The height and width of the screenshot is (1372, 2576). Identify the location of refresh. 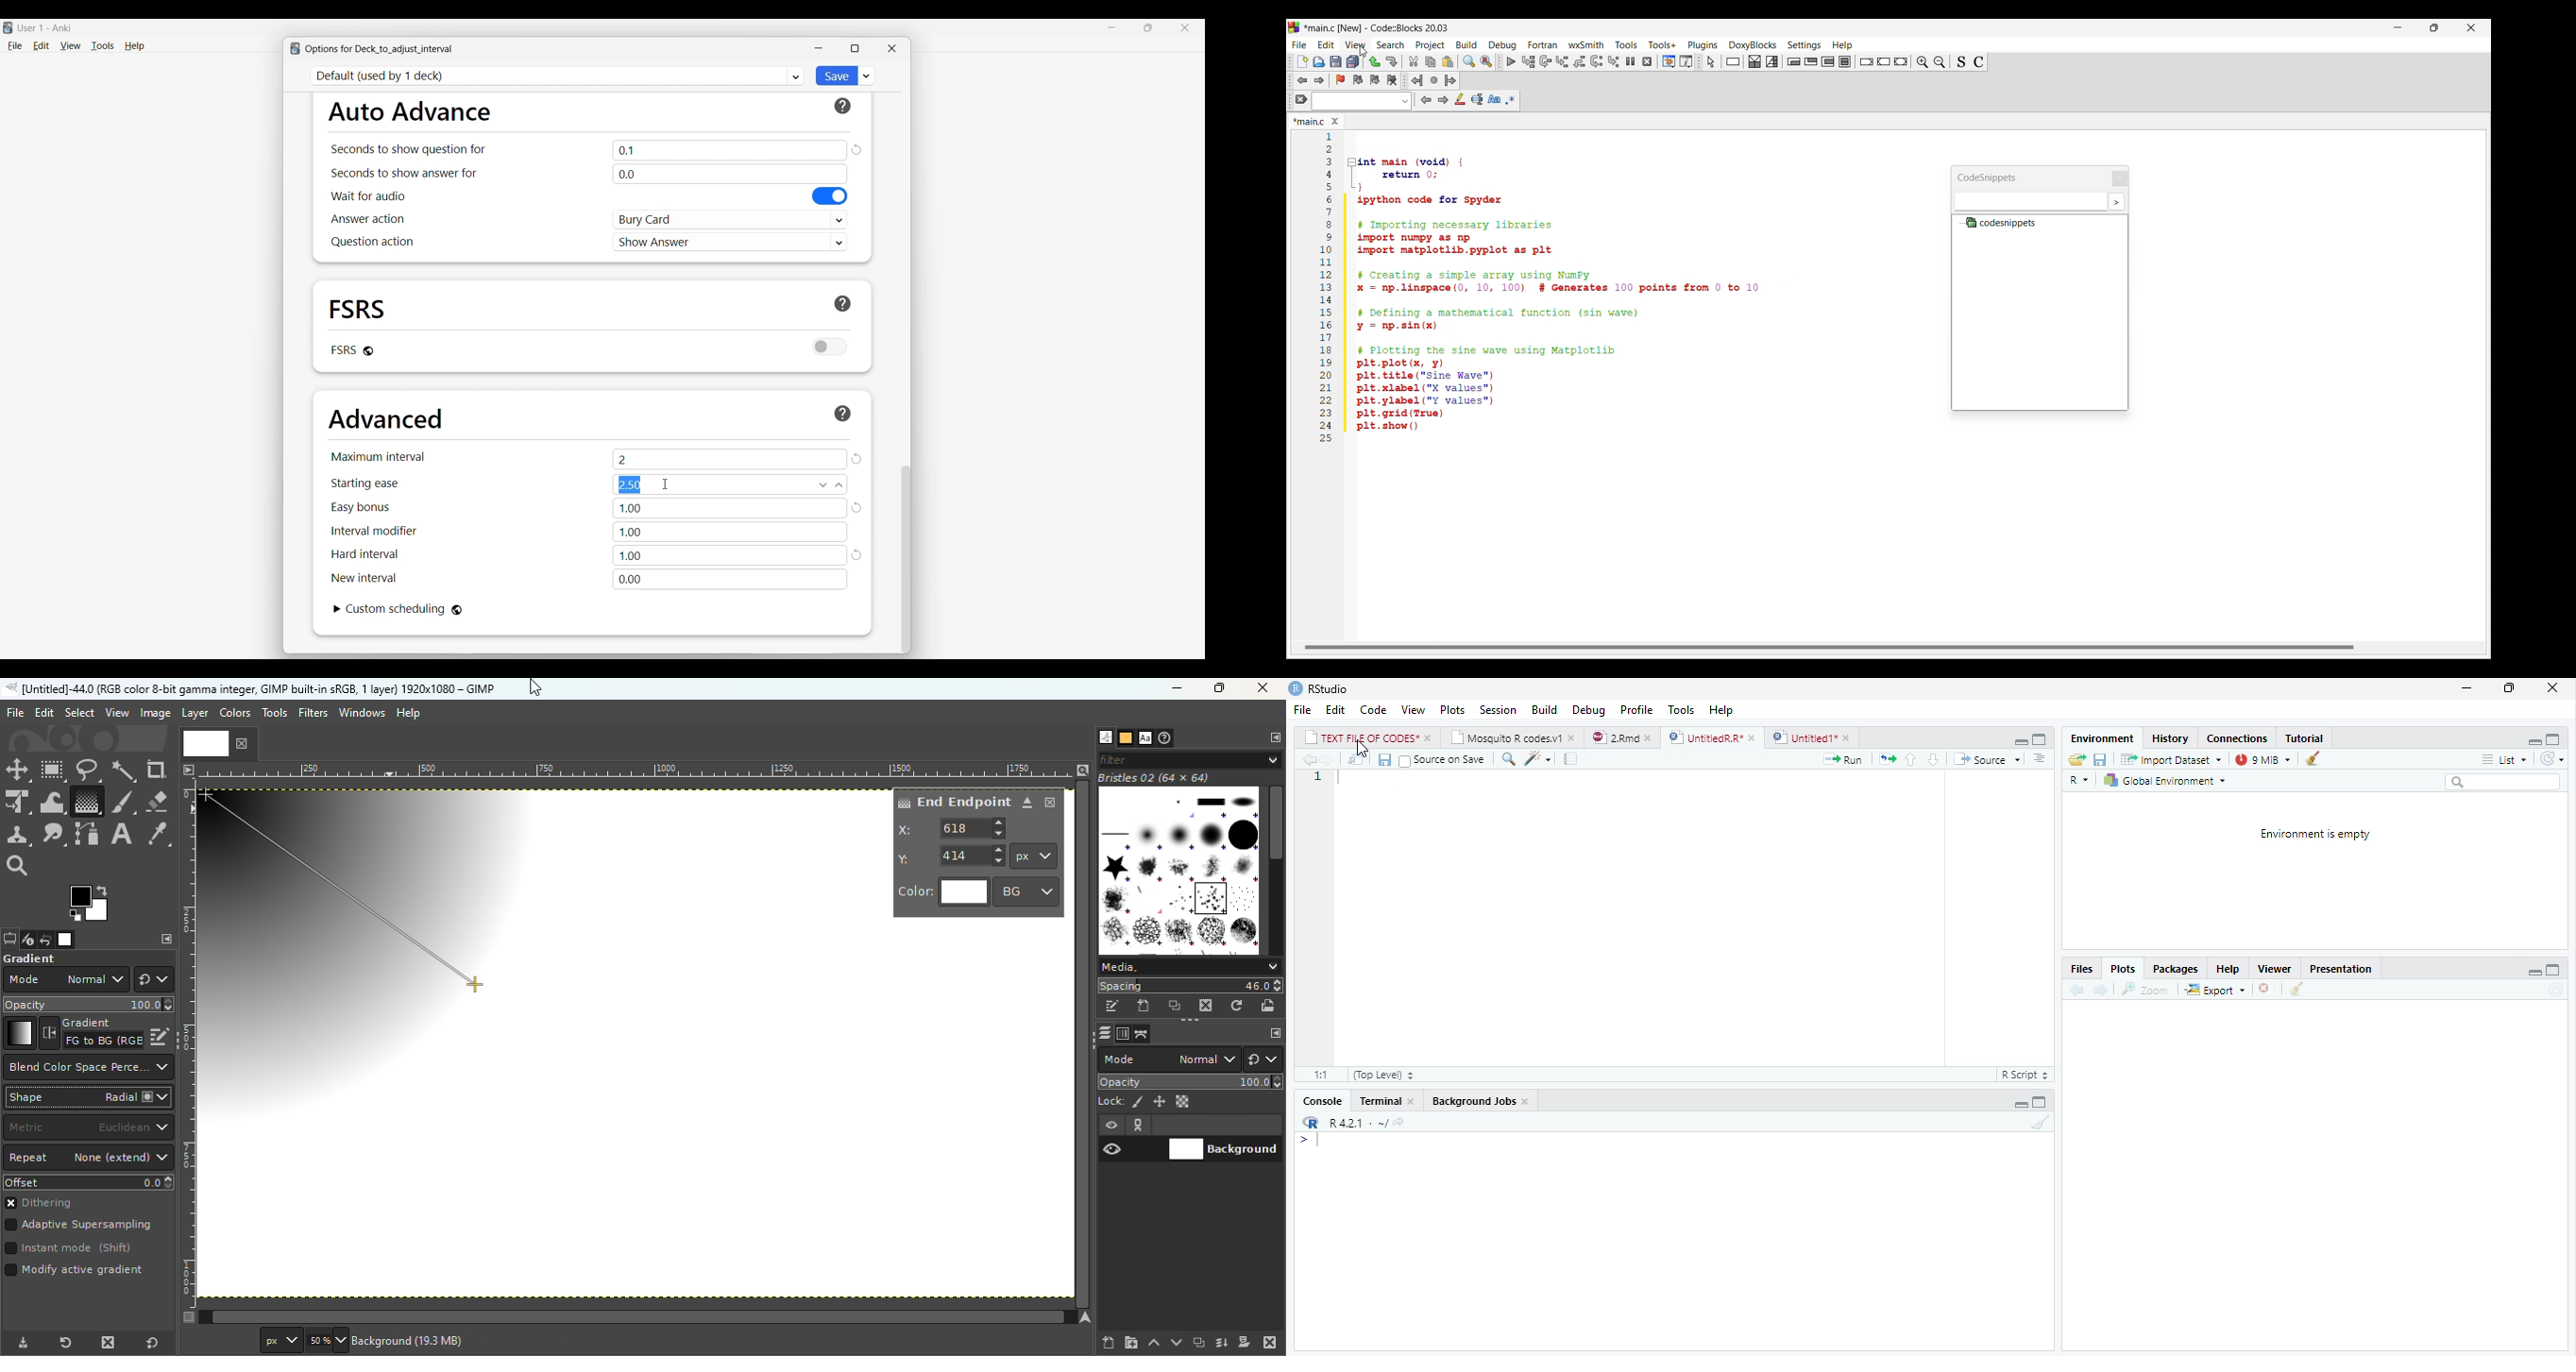
(2558, 760).